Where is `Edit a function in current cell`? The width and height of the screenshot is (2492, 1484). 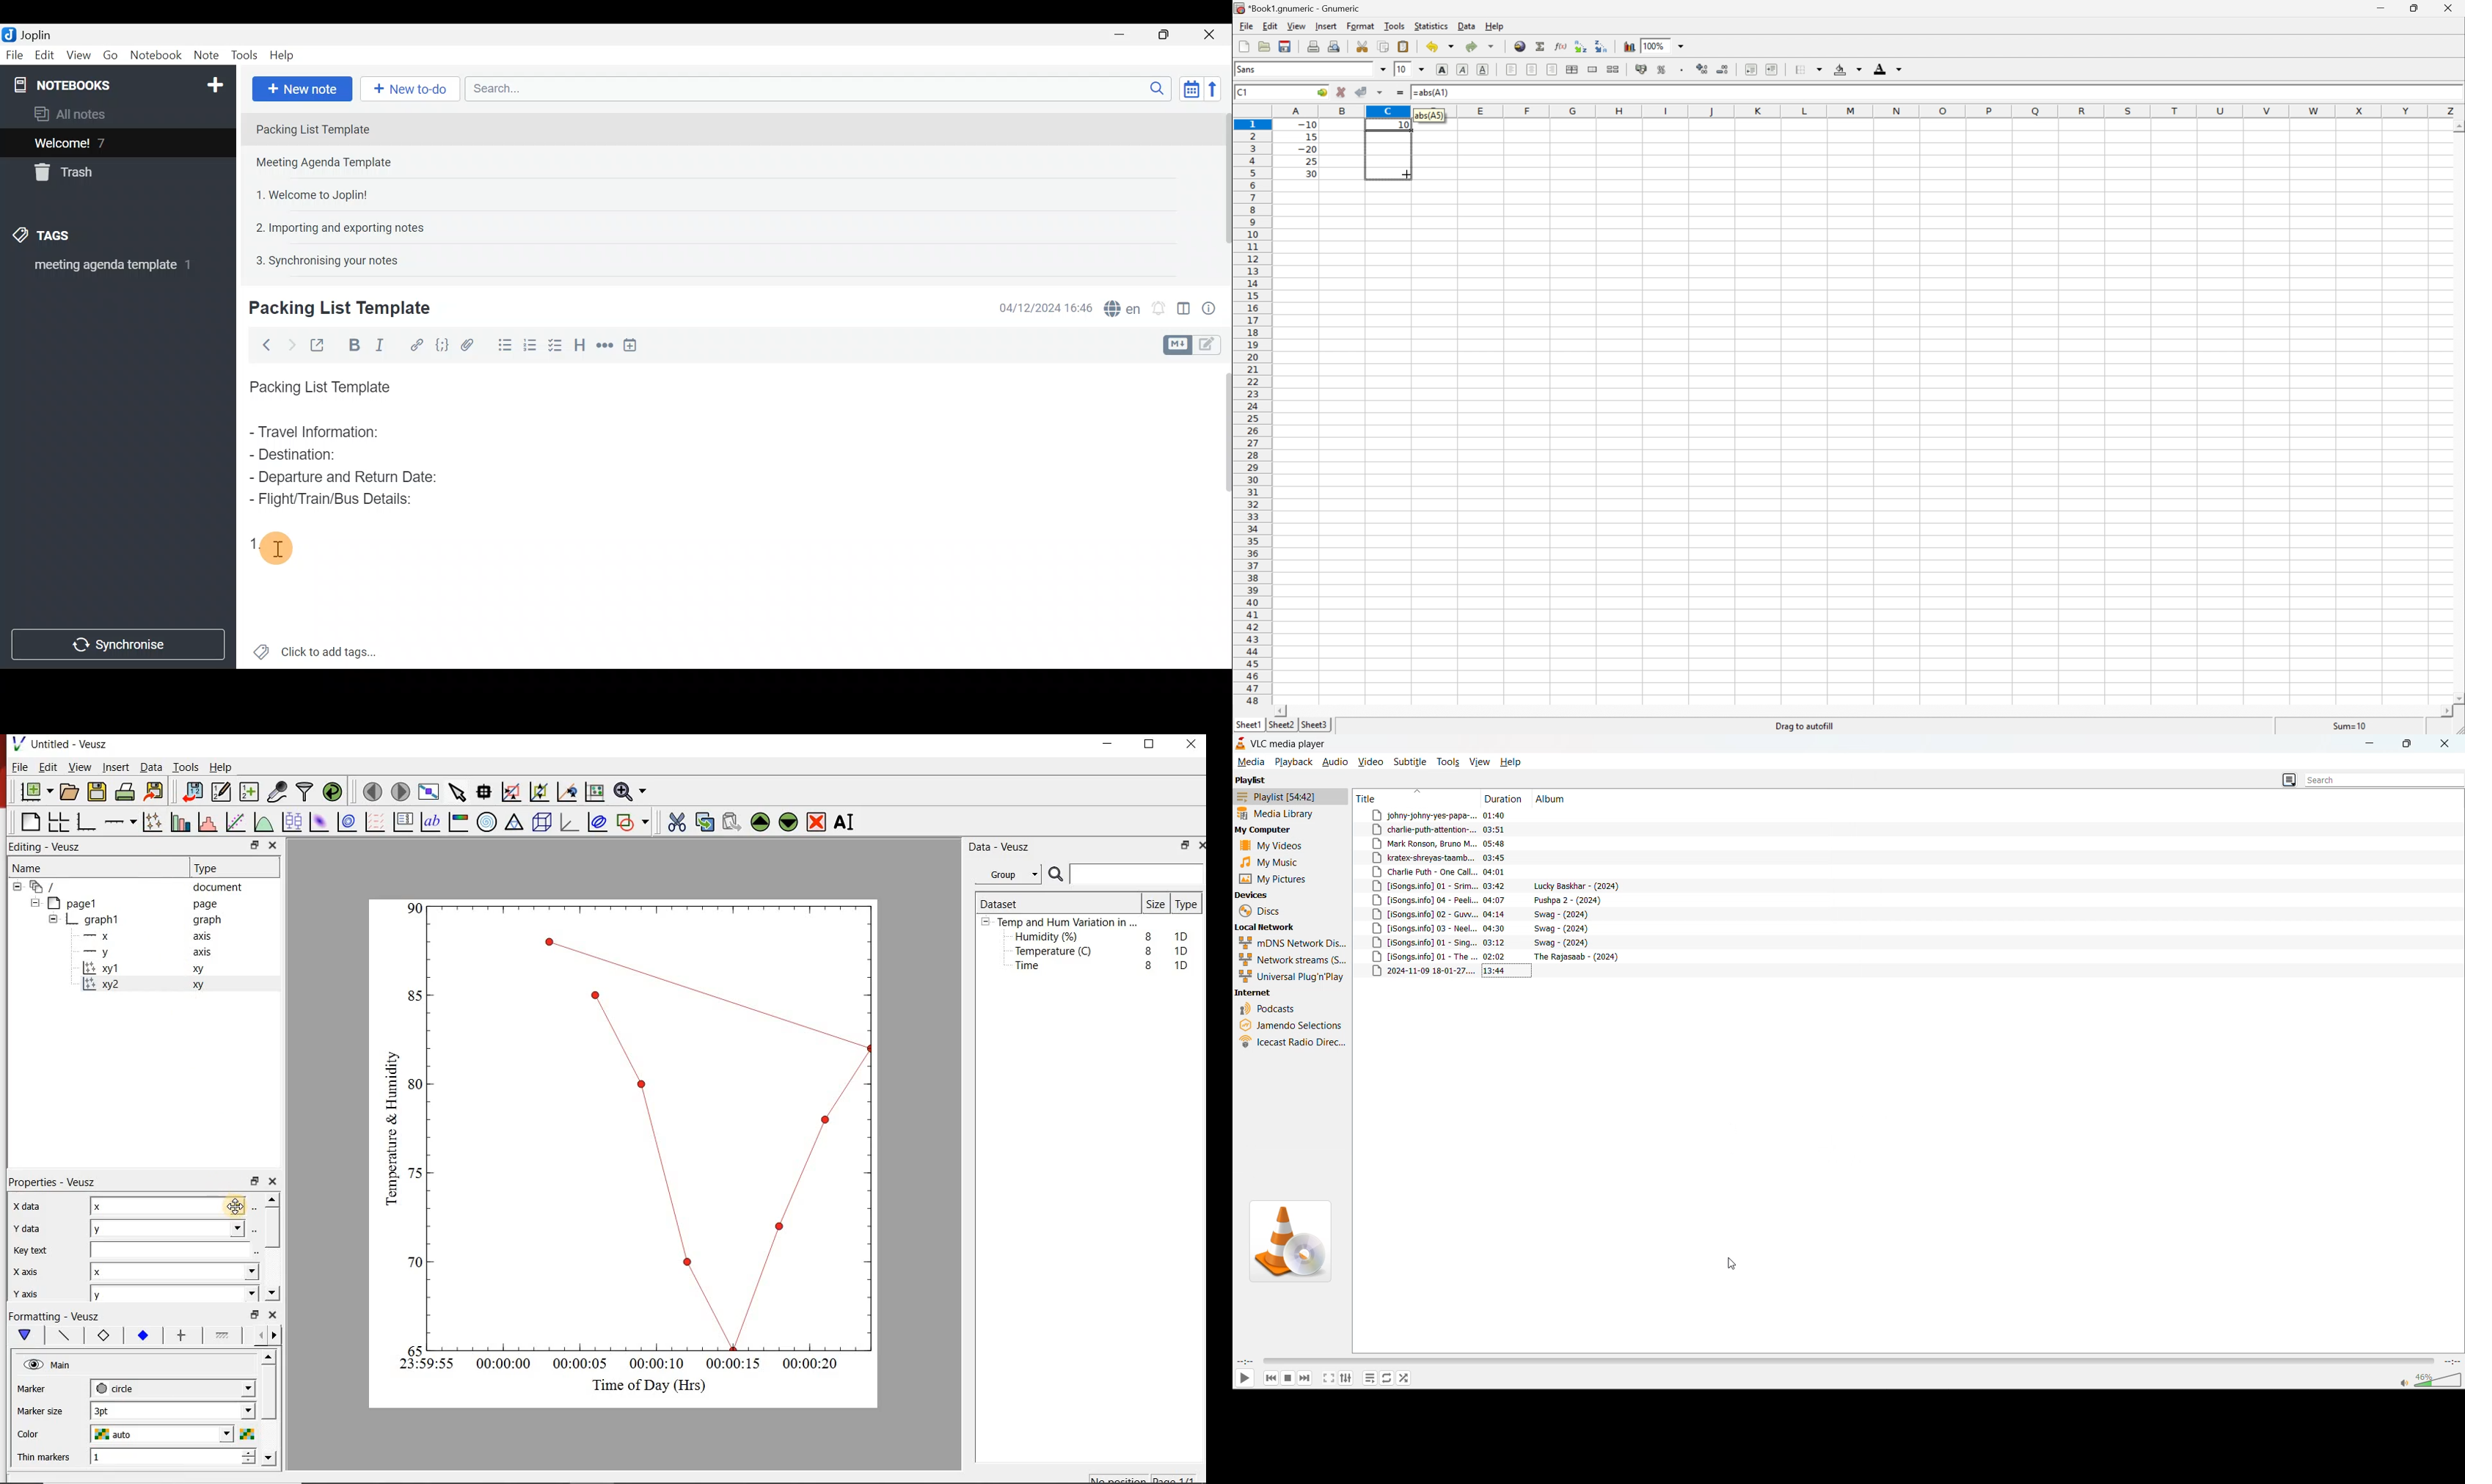 Edit a function in current cell is located at coordinates (1561, 45).